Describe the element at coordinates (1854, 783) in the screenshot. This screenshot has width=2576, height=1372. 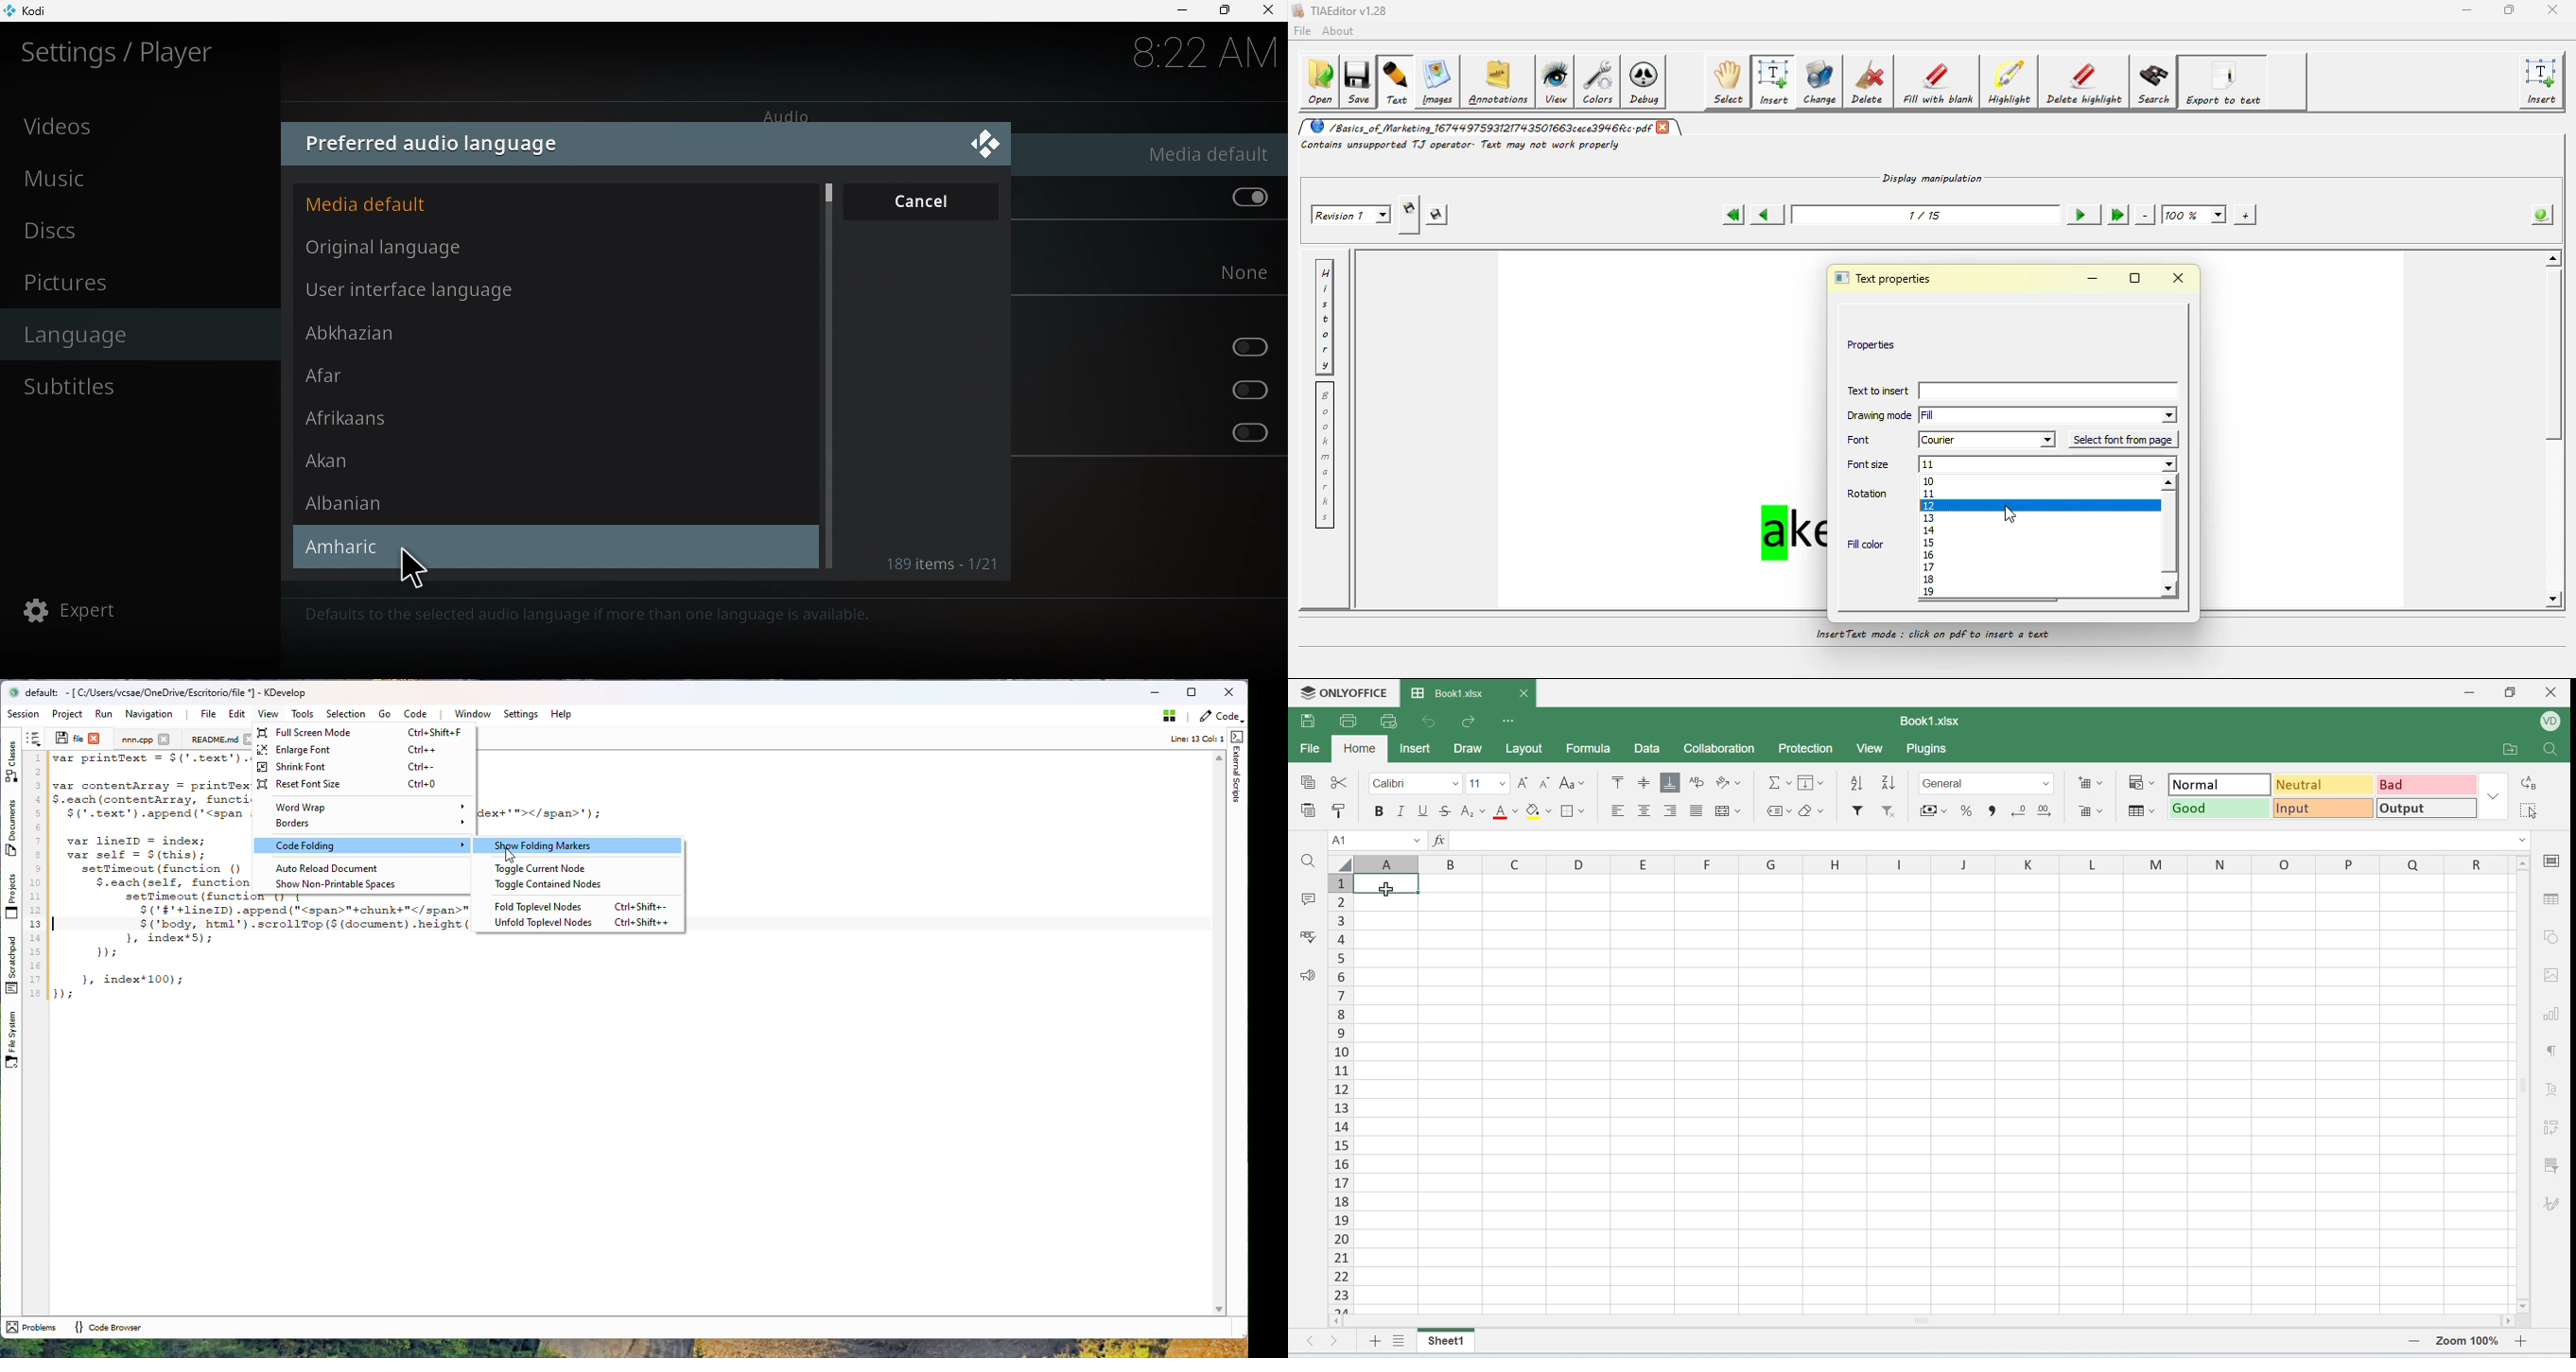
I see `descending order` at that location.